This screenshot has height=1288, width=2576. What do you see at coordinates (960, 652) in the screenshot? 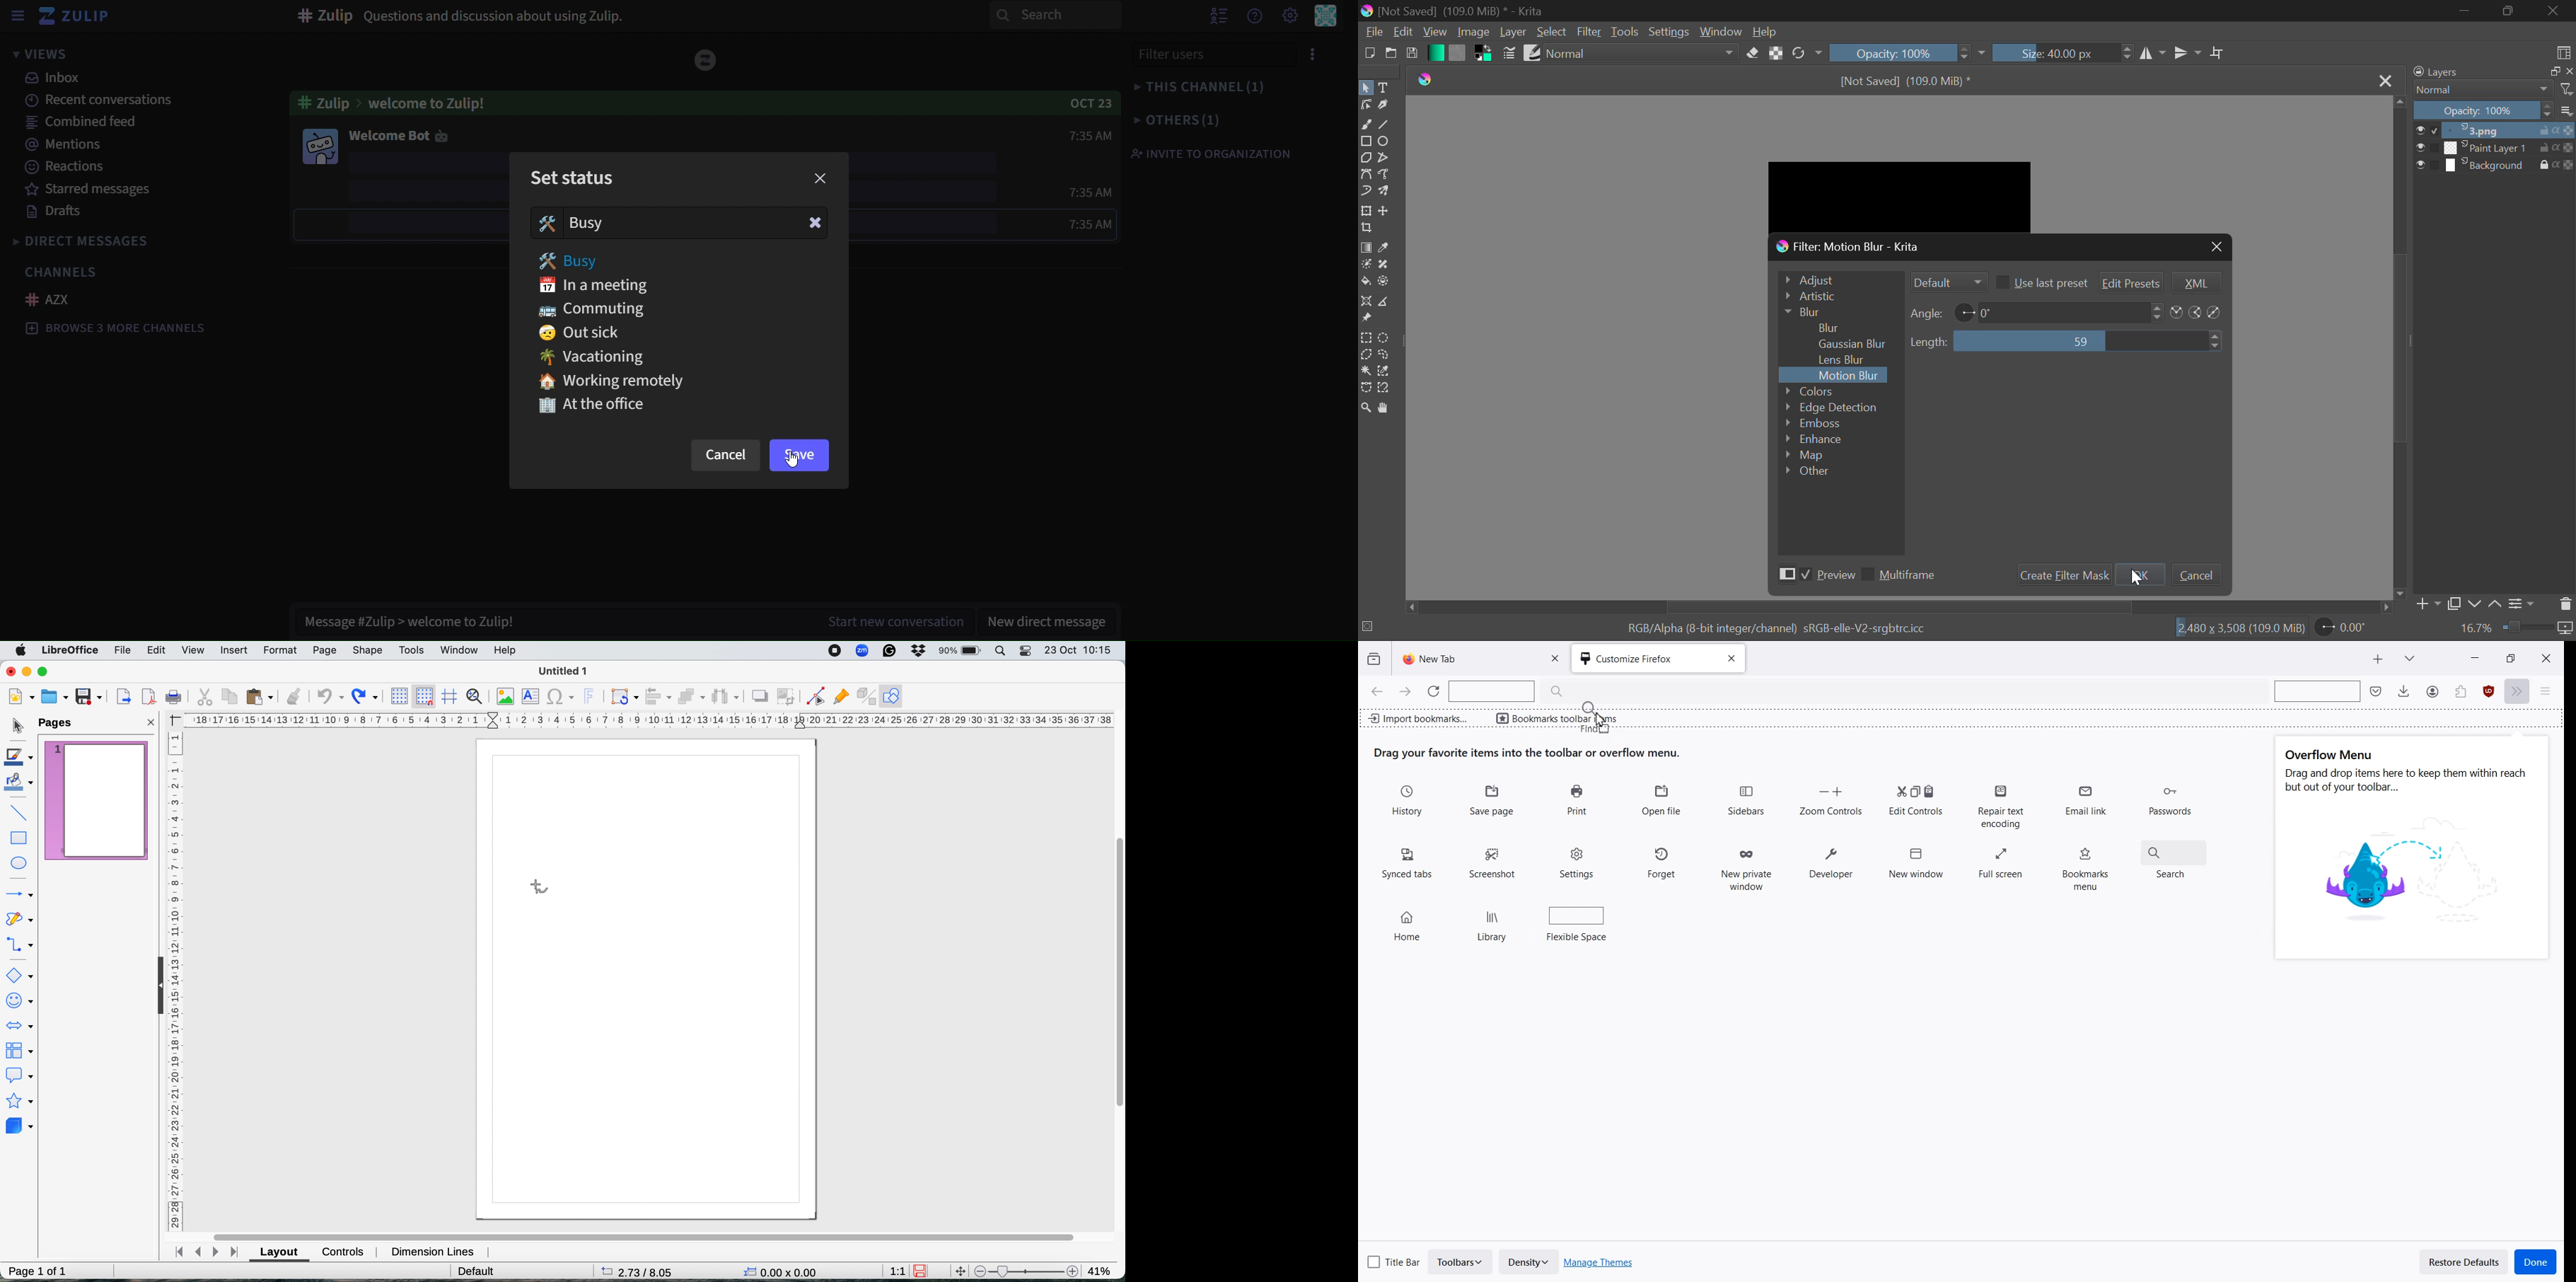
I see `battery` at bounding box center [960, 652].